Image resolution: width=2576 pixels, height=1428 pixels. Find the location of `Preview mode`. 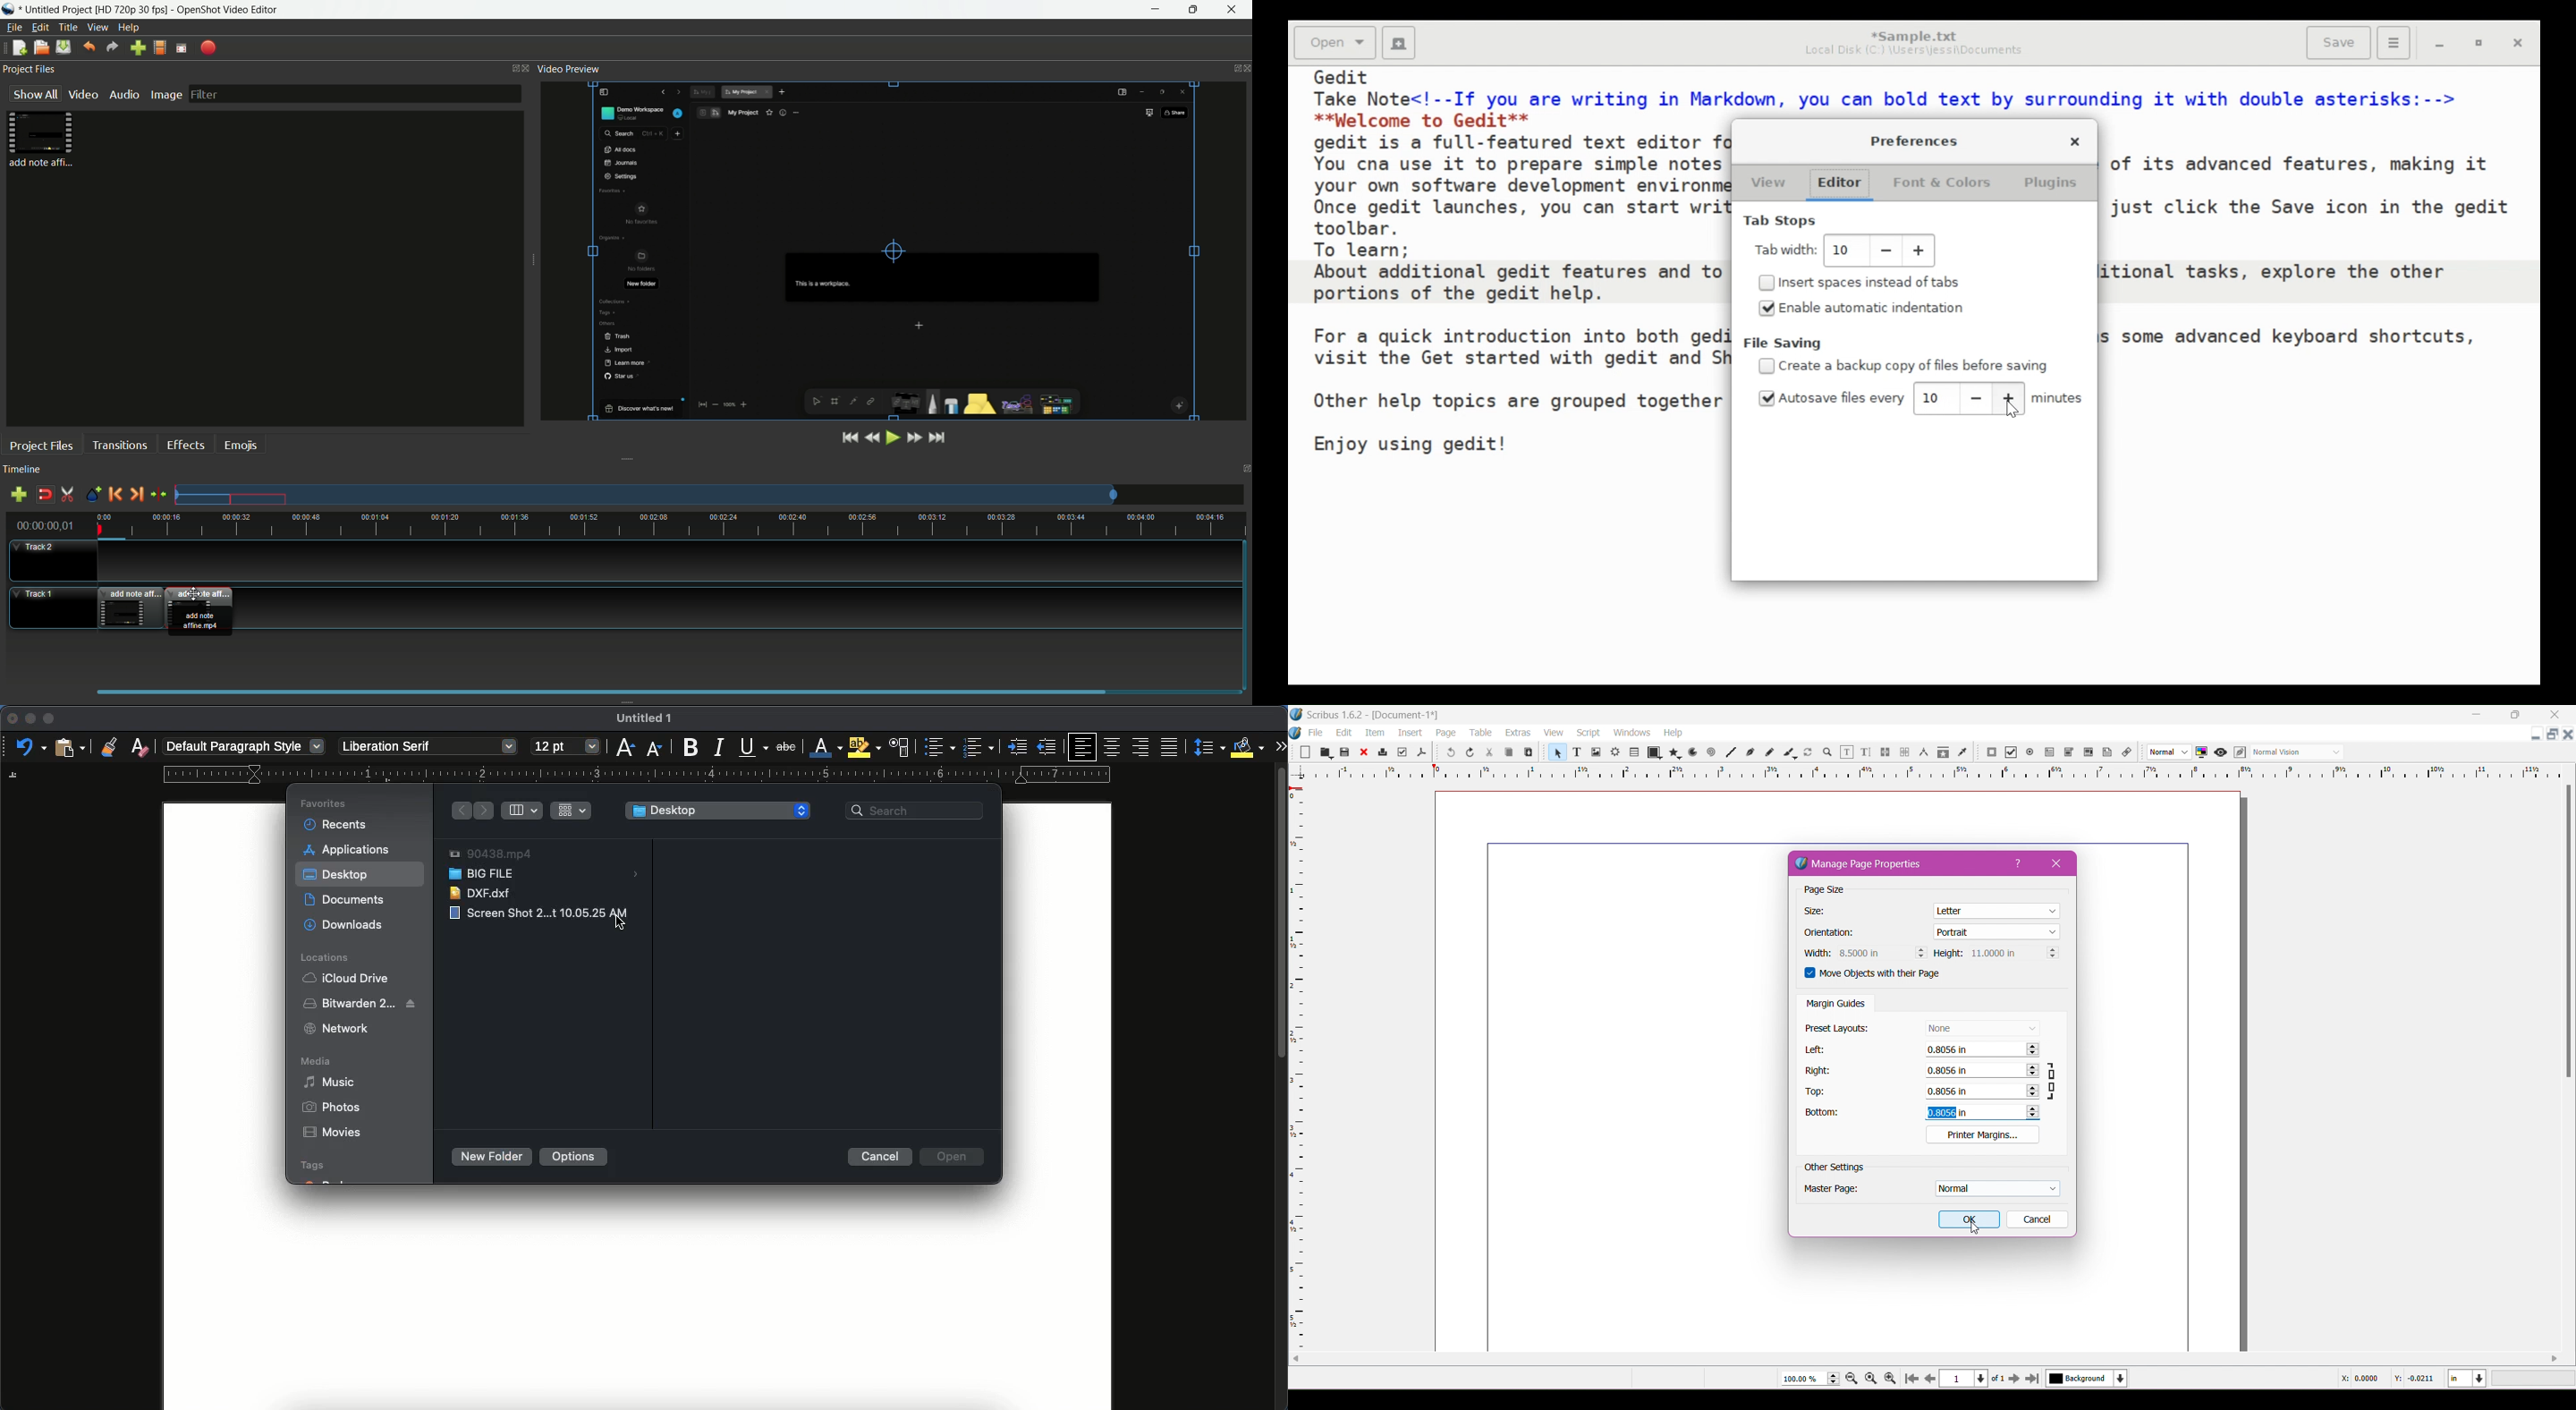

Preview mode is located at coordinates (2220, 753).